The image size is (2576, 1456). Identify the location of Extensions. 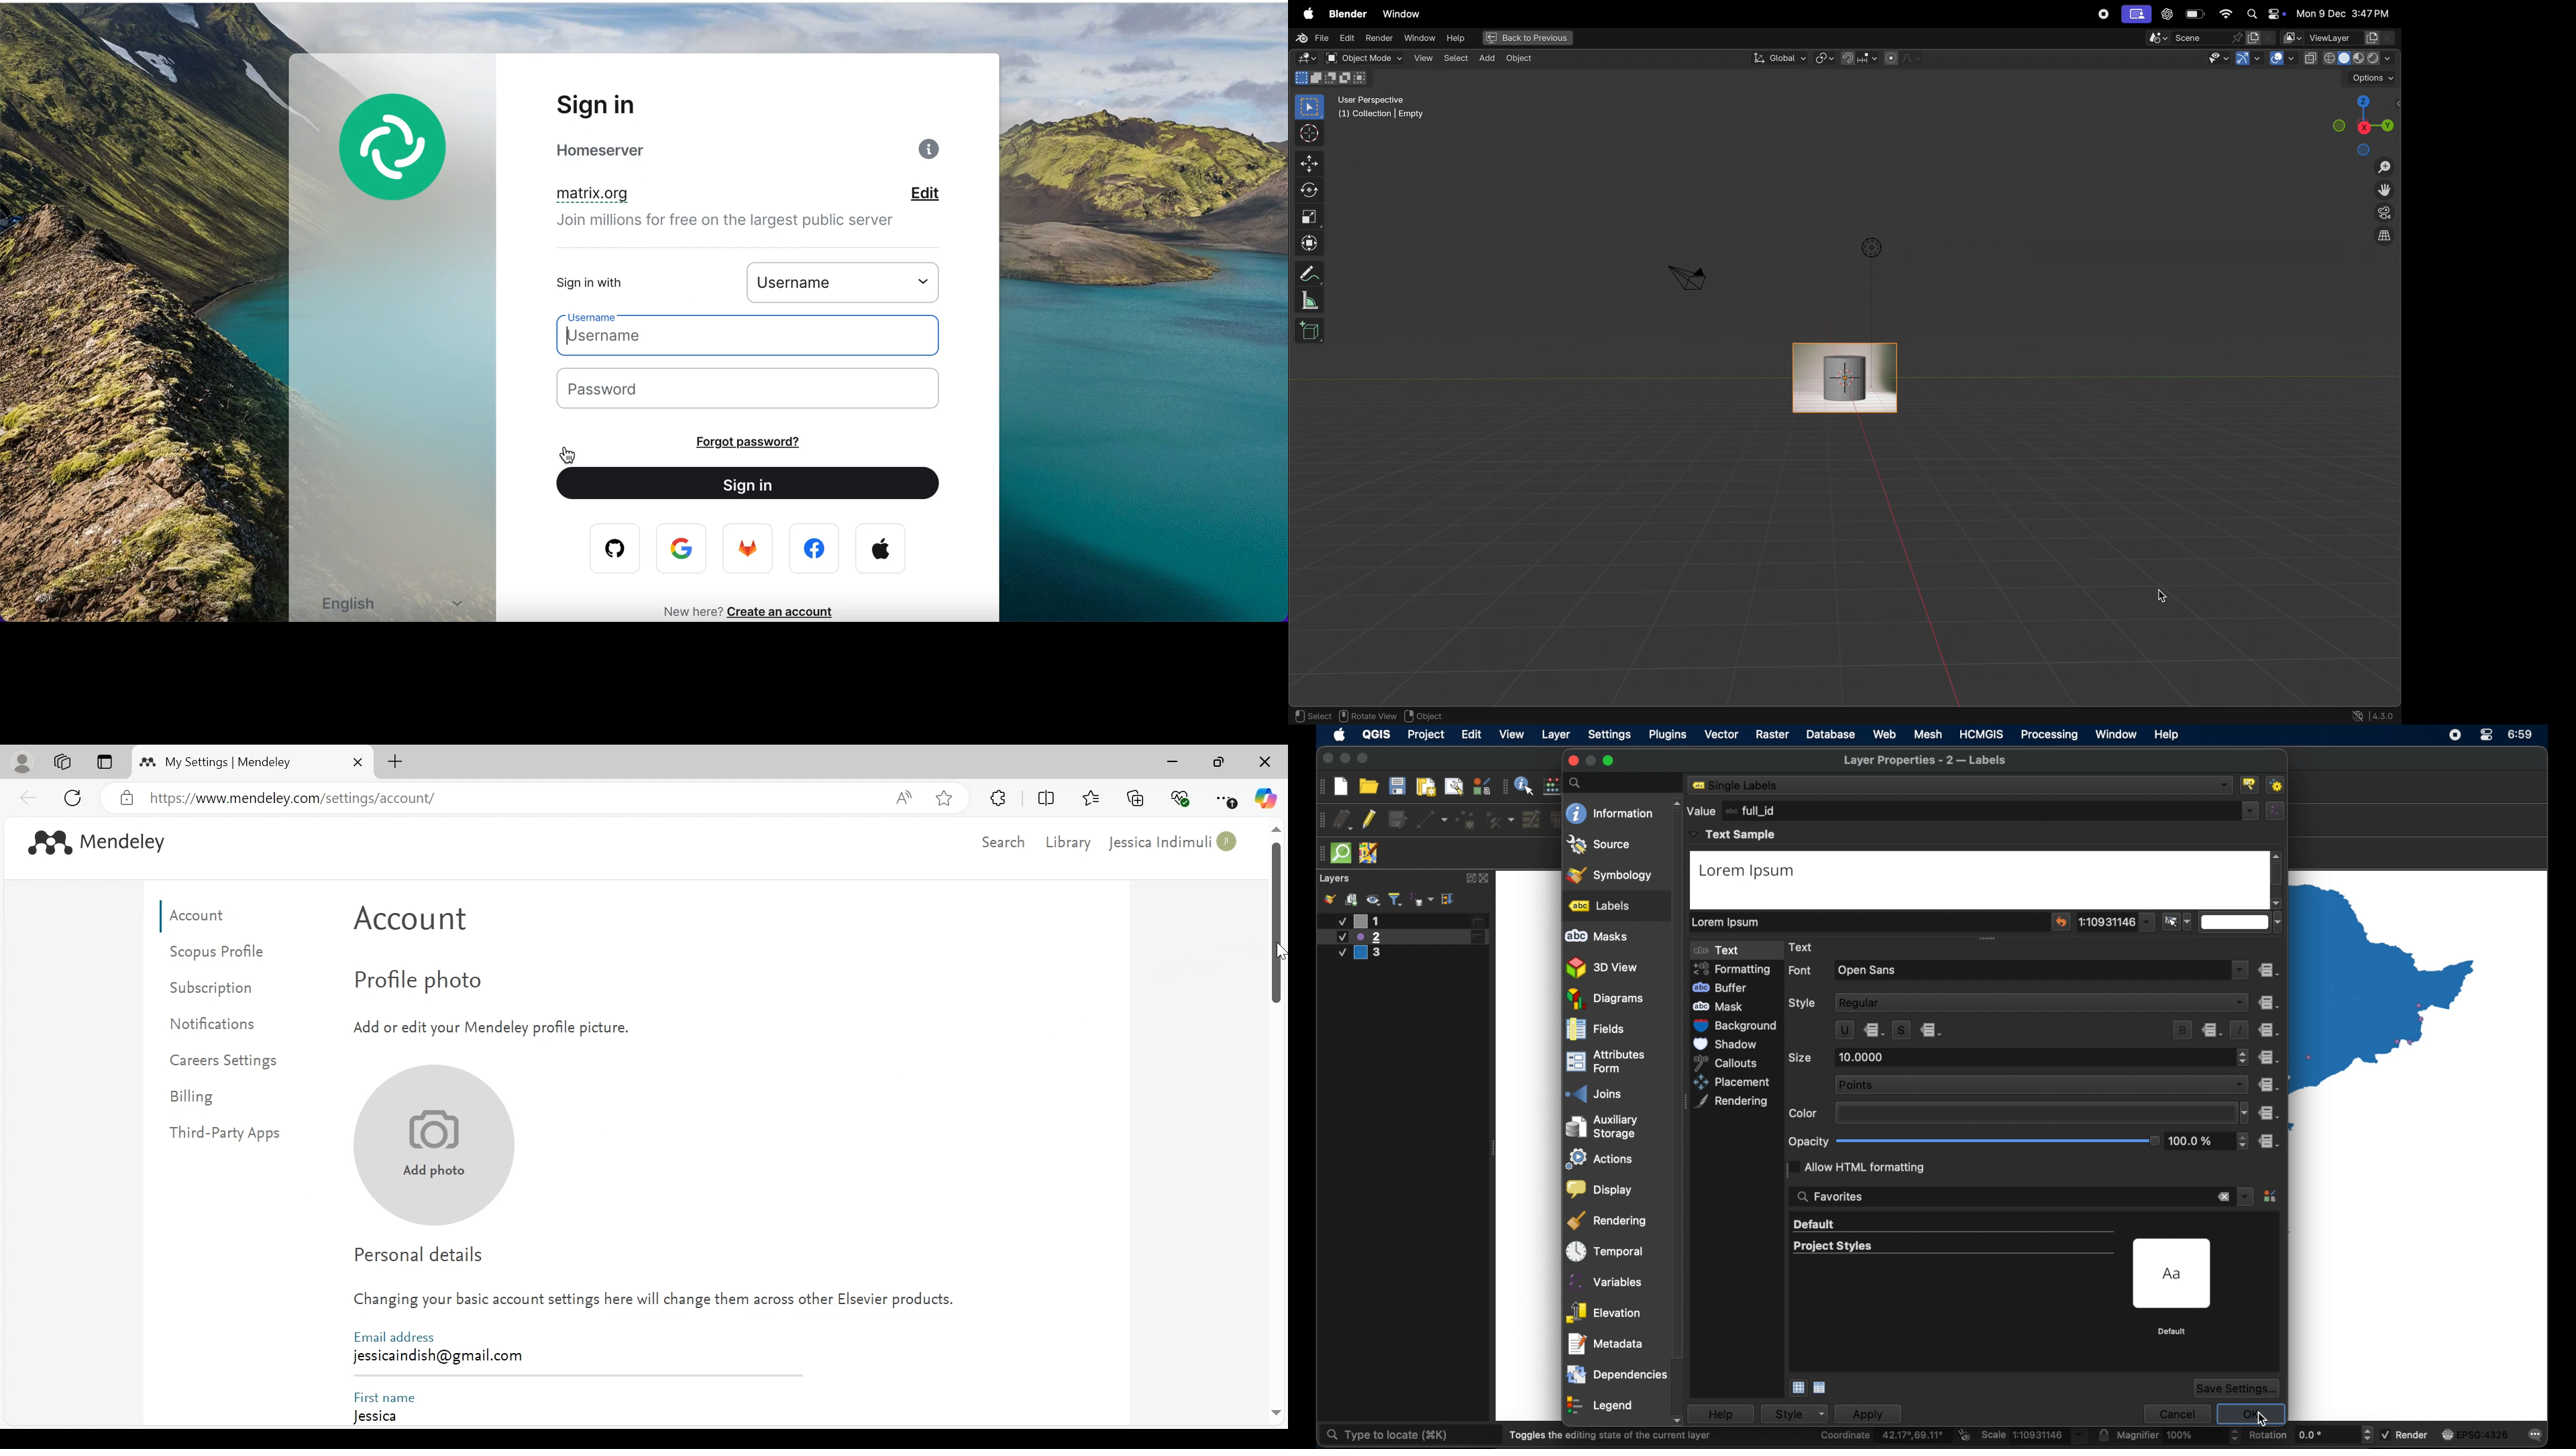
(999, 798).